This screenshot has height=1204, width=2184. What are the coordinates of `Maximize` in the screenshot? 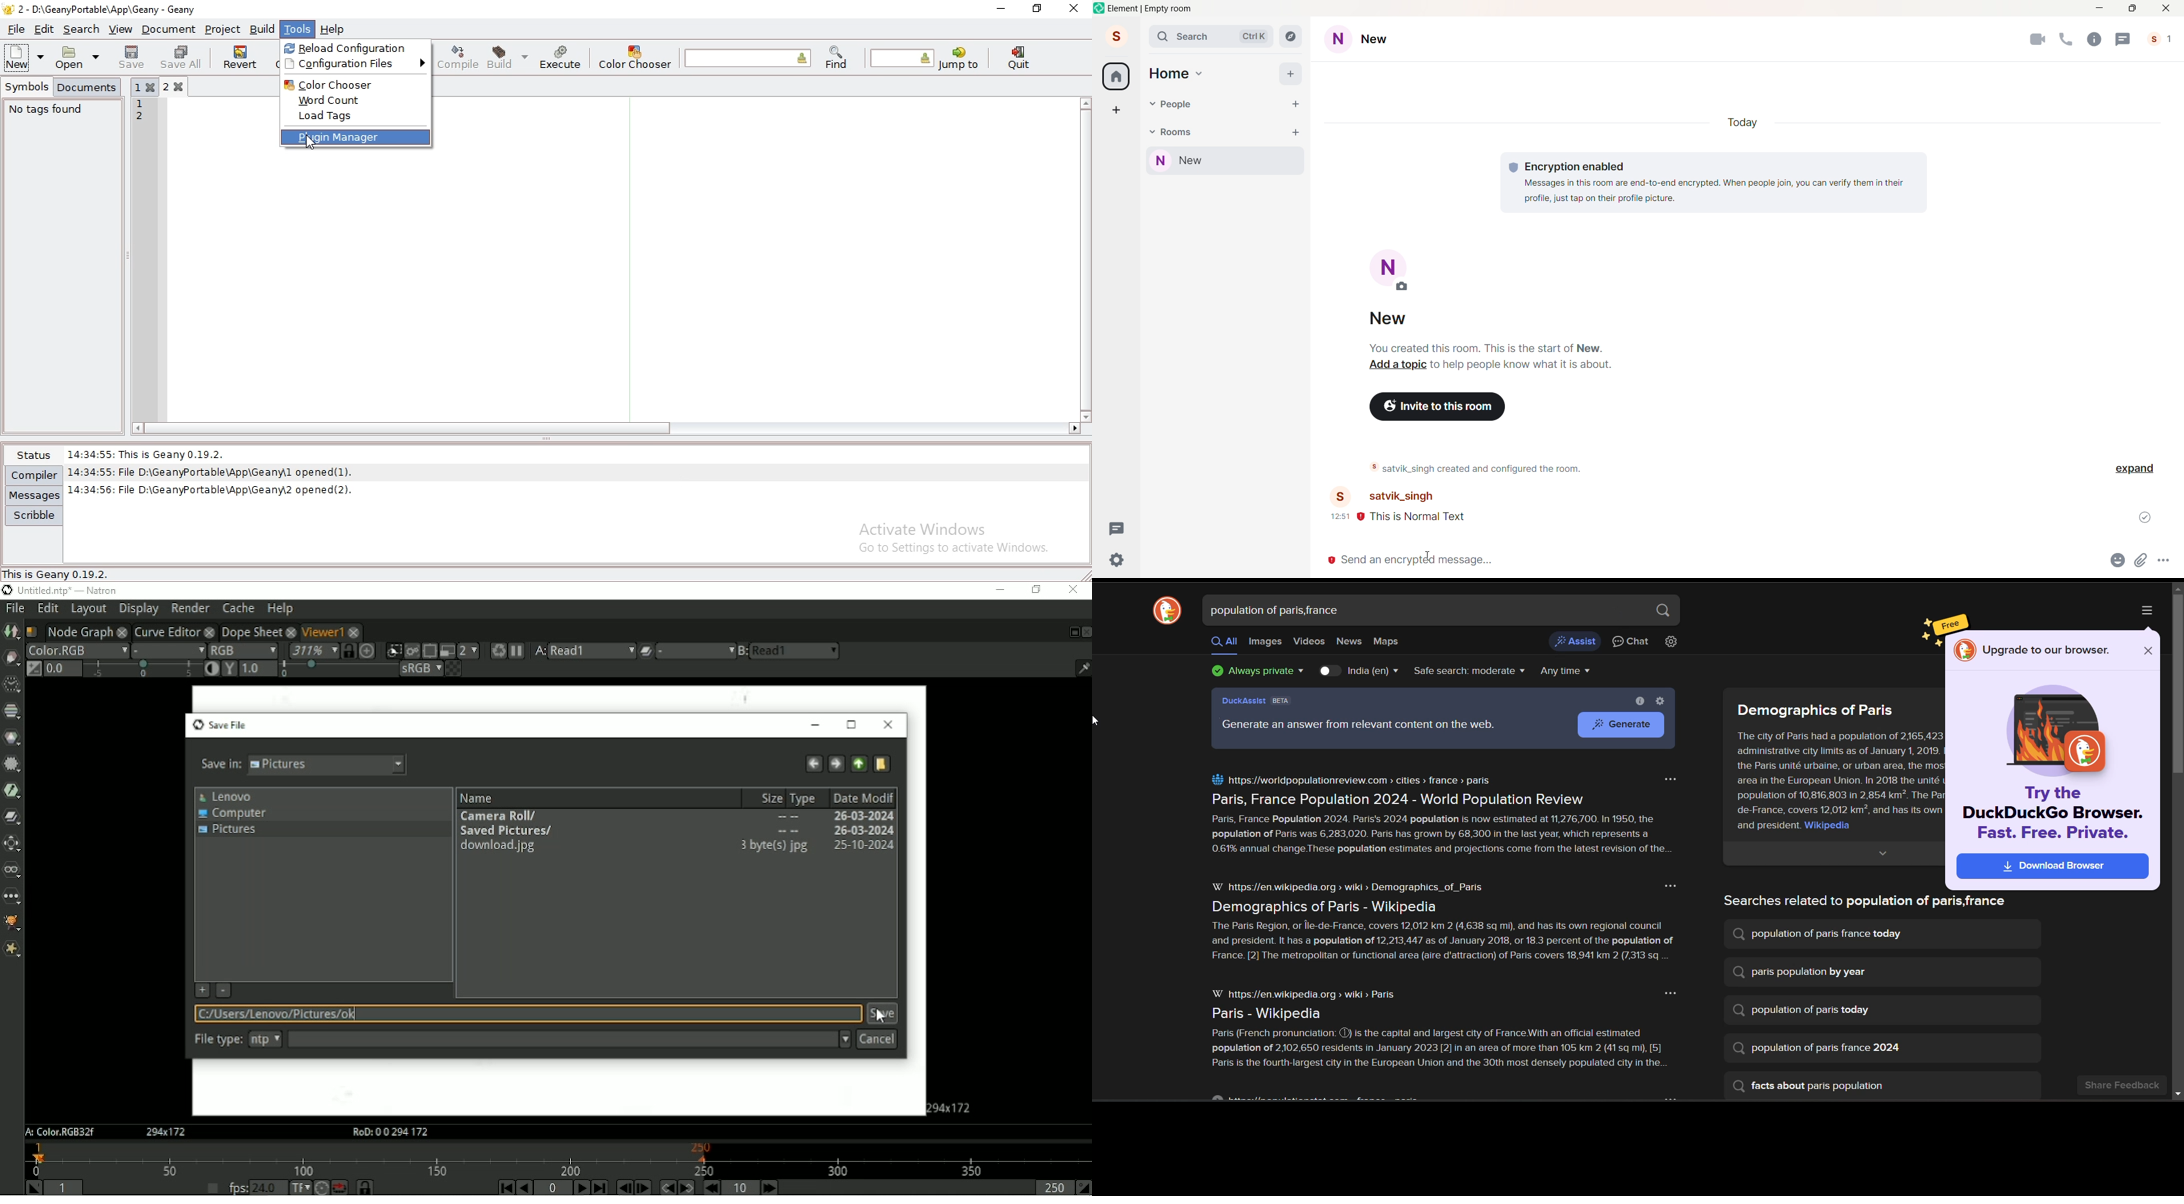 It's located at (2132, 9).